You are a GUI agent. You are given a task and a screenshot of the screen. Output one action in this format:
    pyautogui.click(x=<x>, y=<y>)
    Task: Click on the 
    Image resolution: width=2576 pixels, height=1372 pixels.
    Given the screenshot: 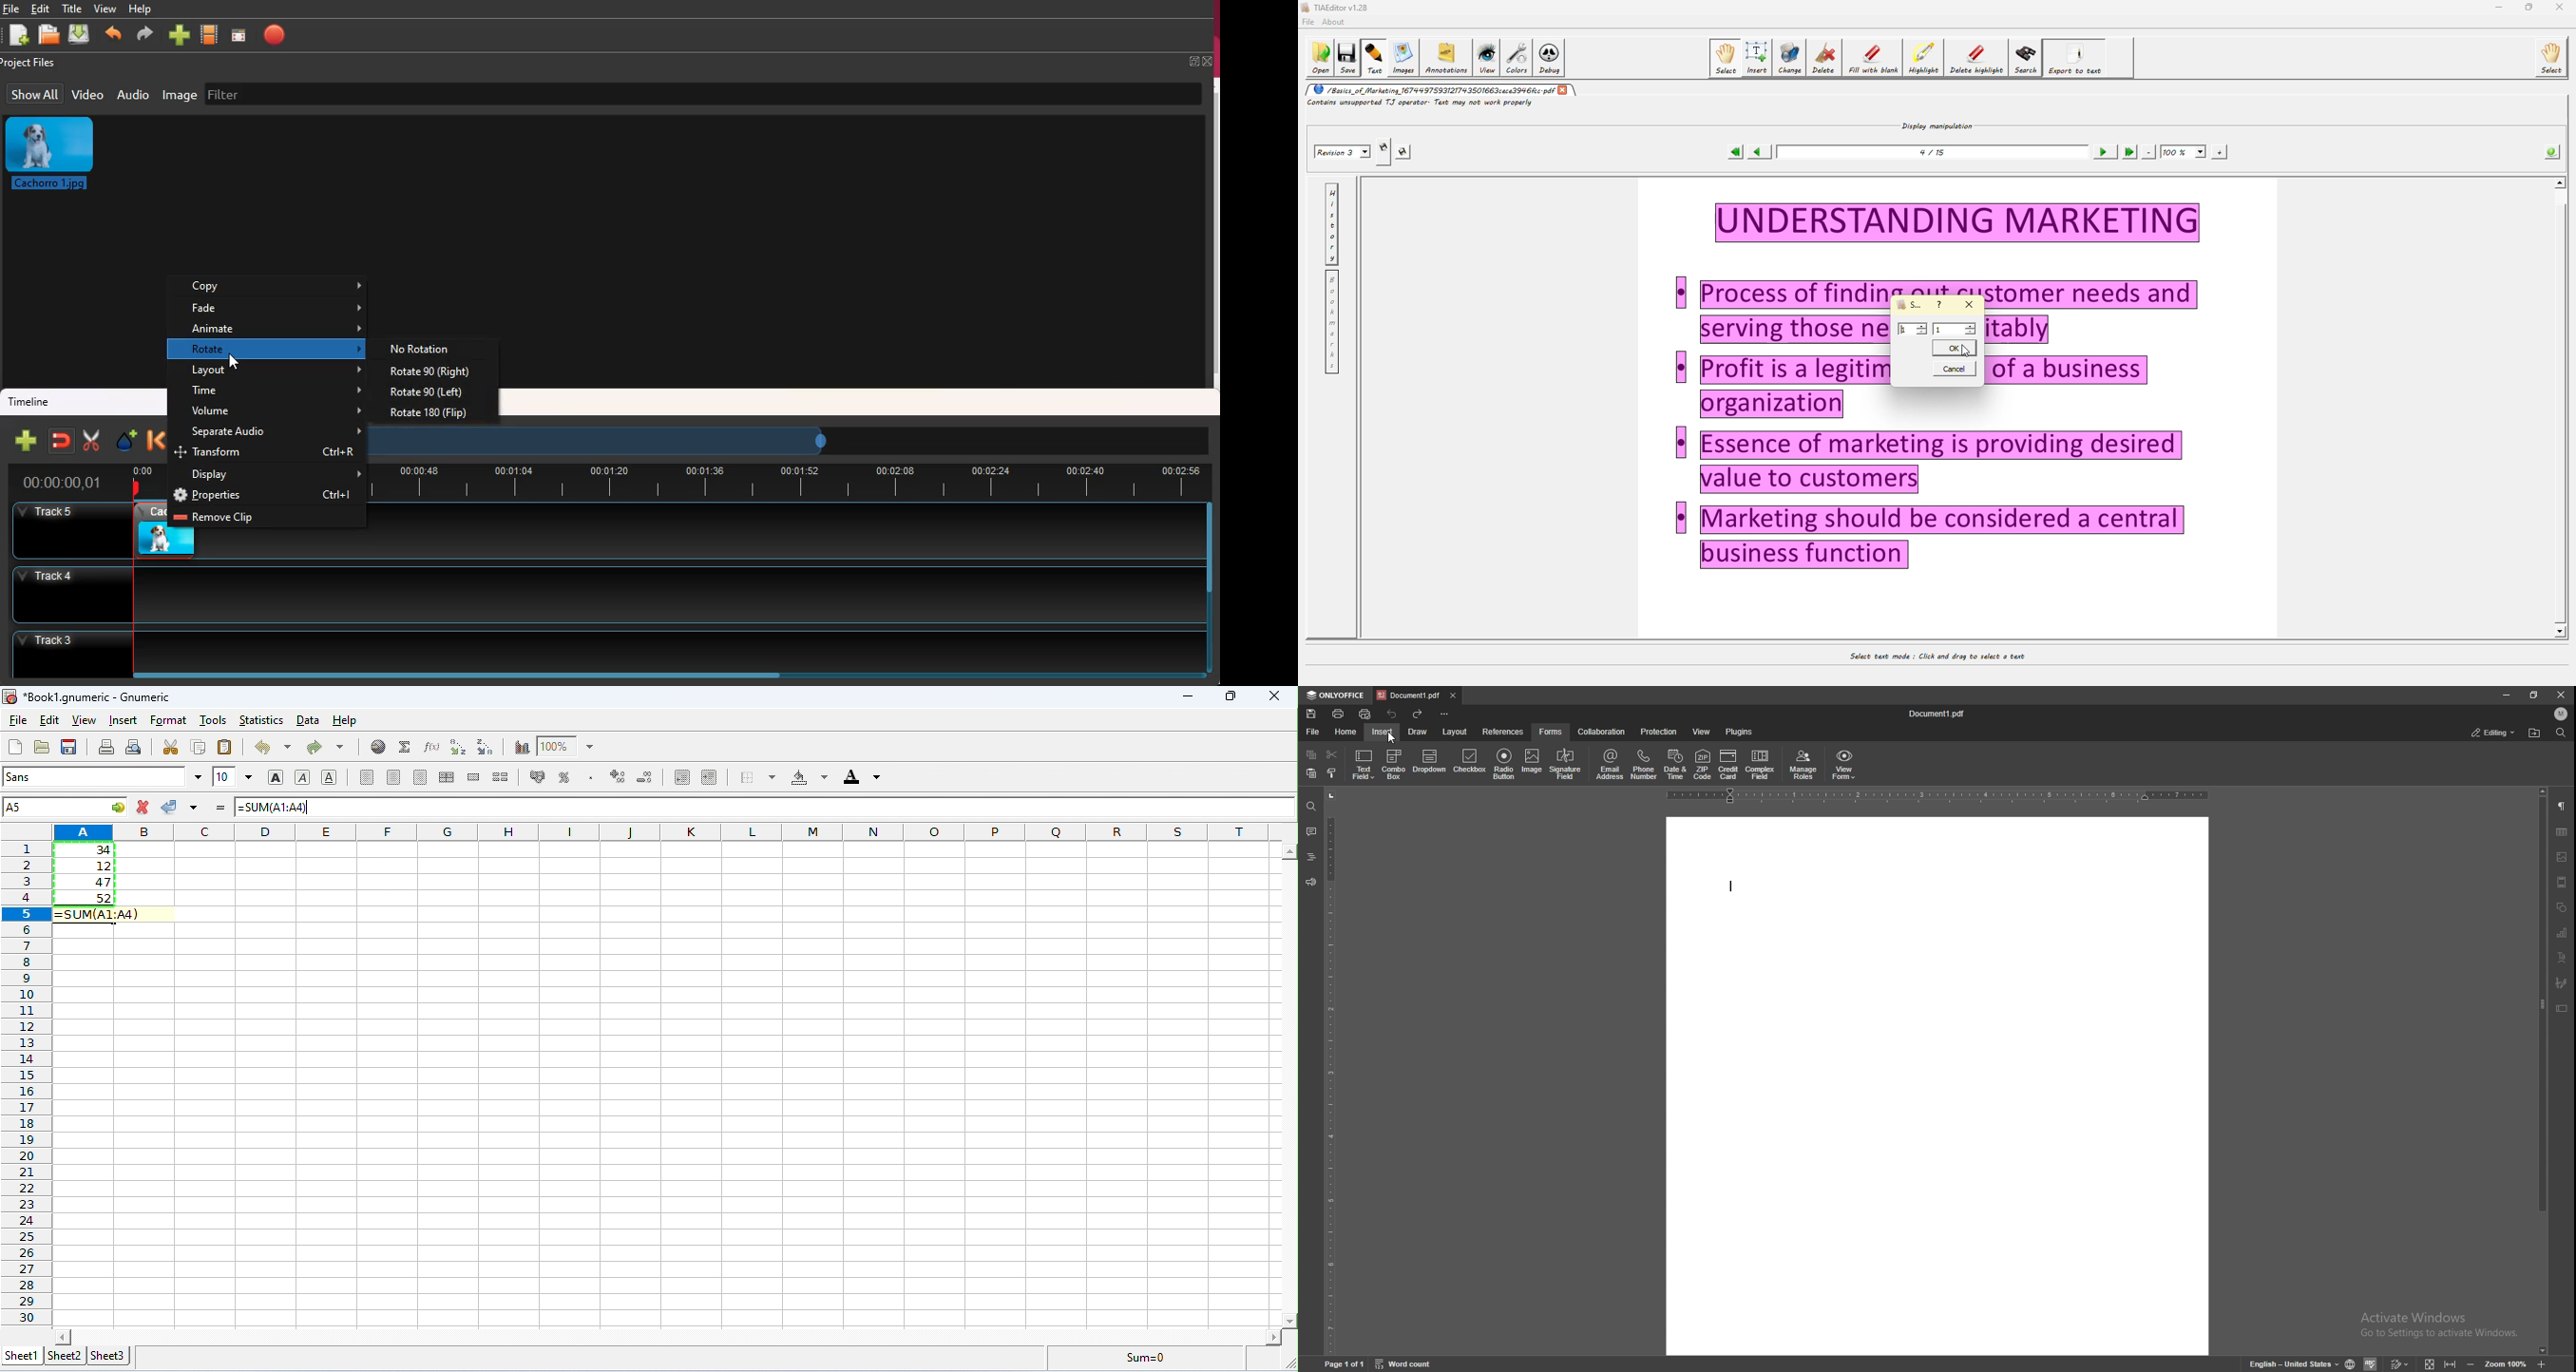 What is the action you would take?
    pyautogui.click(x=71, y=531)
    